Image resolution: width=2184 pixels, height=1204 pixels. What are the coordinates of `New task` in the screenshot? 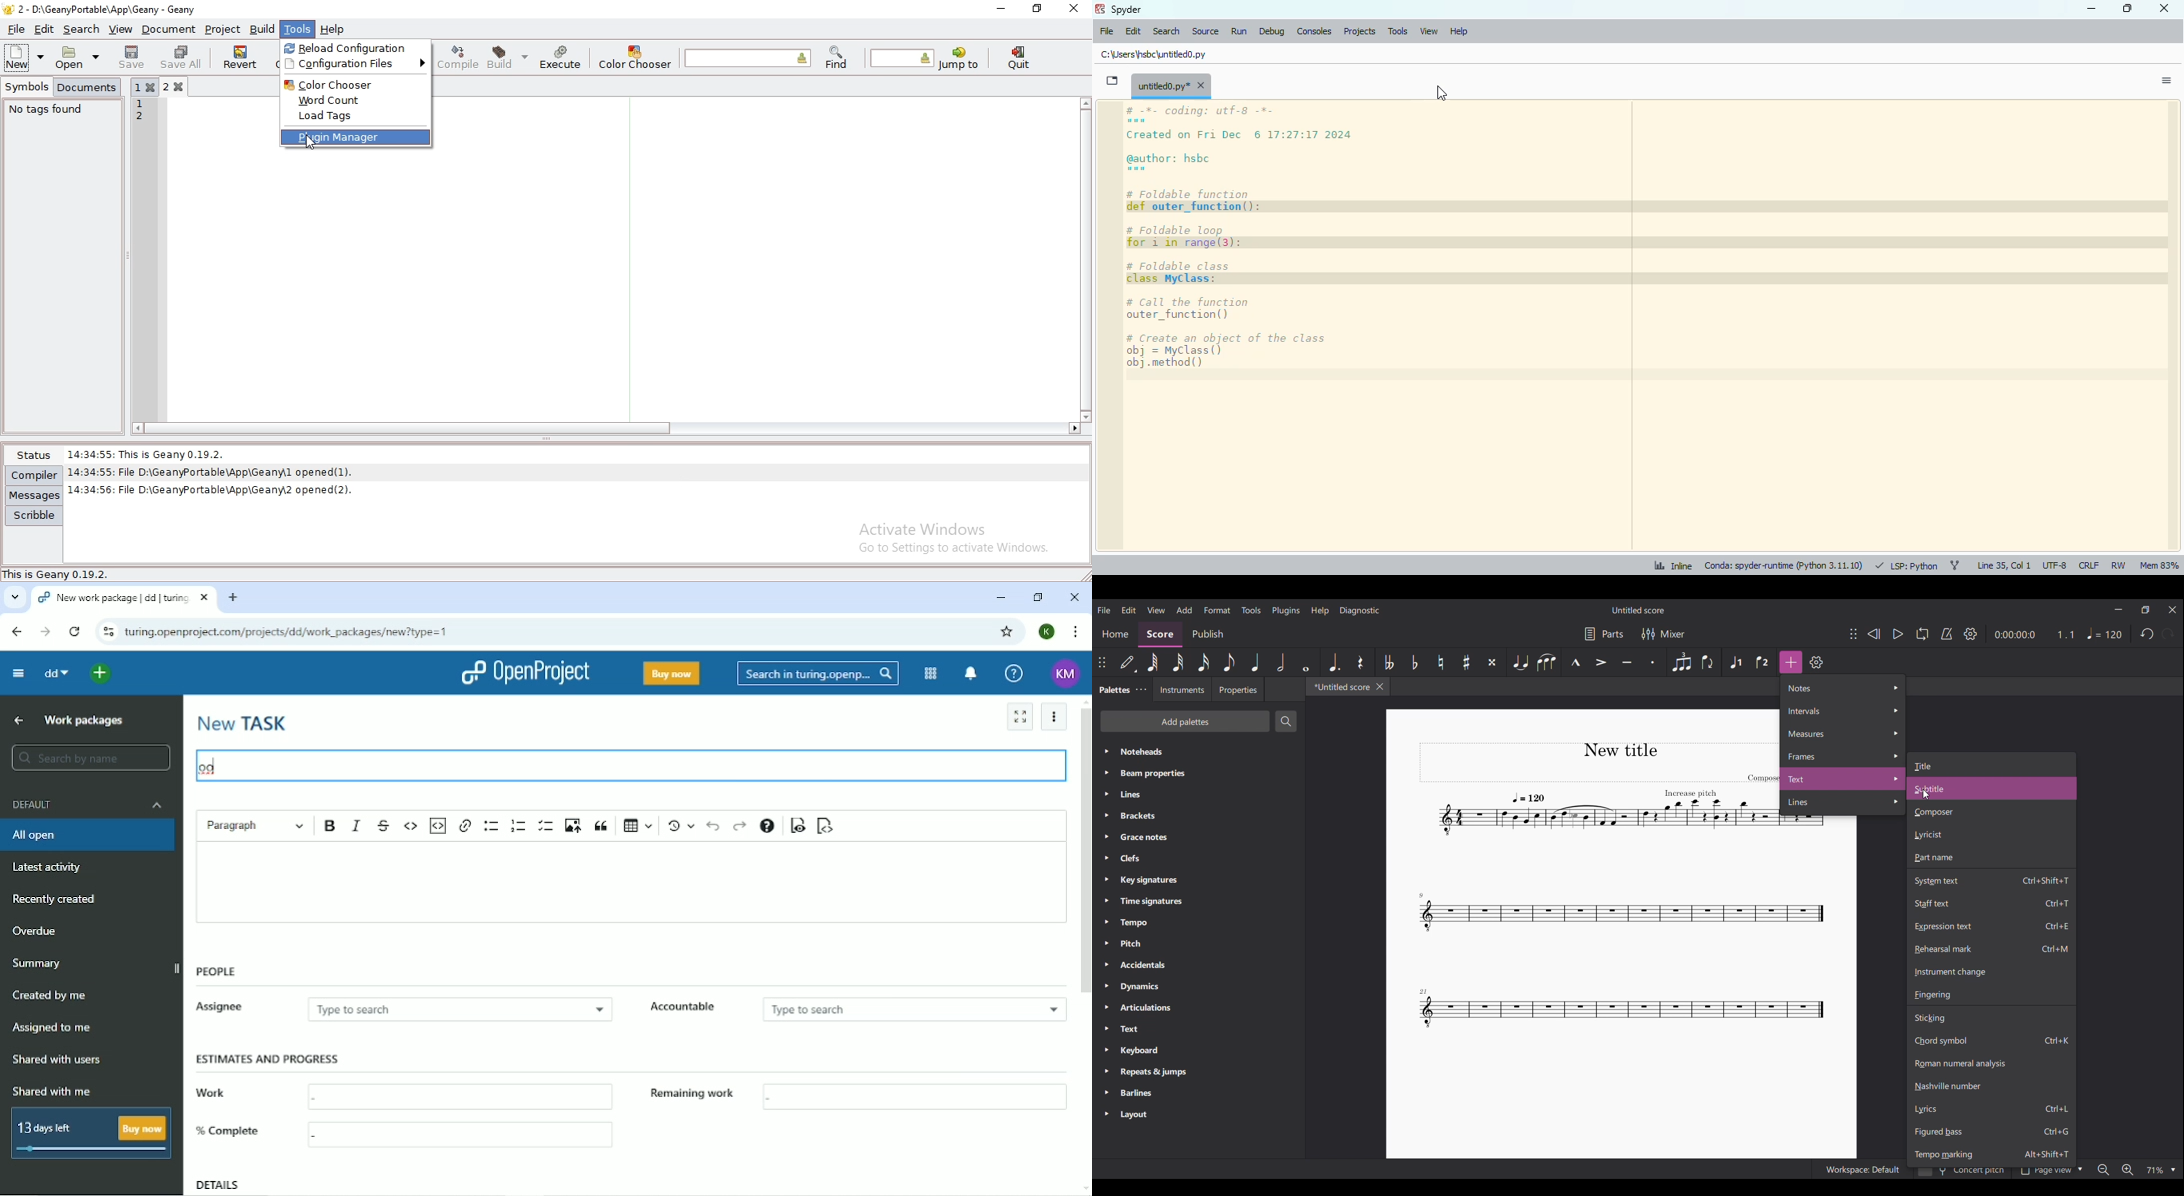 It's located at (243, 725).